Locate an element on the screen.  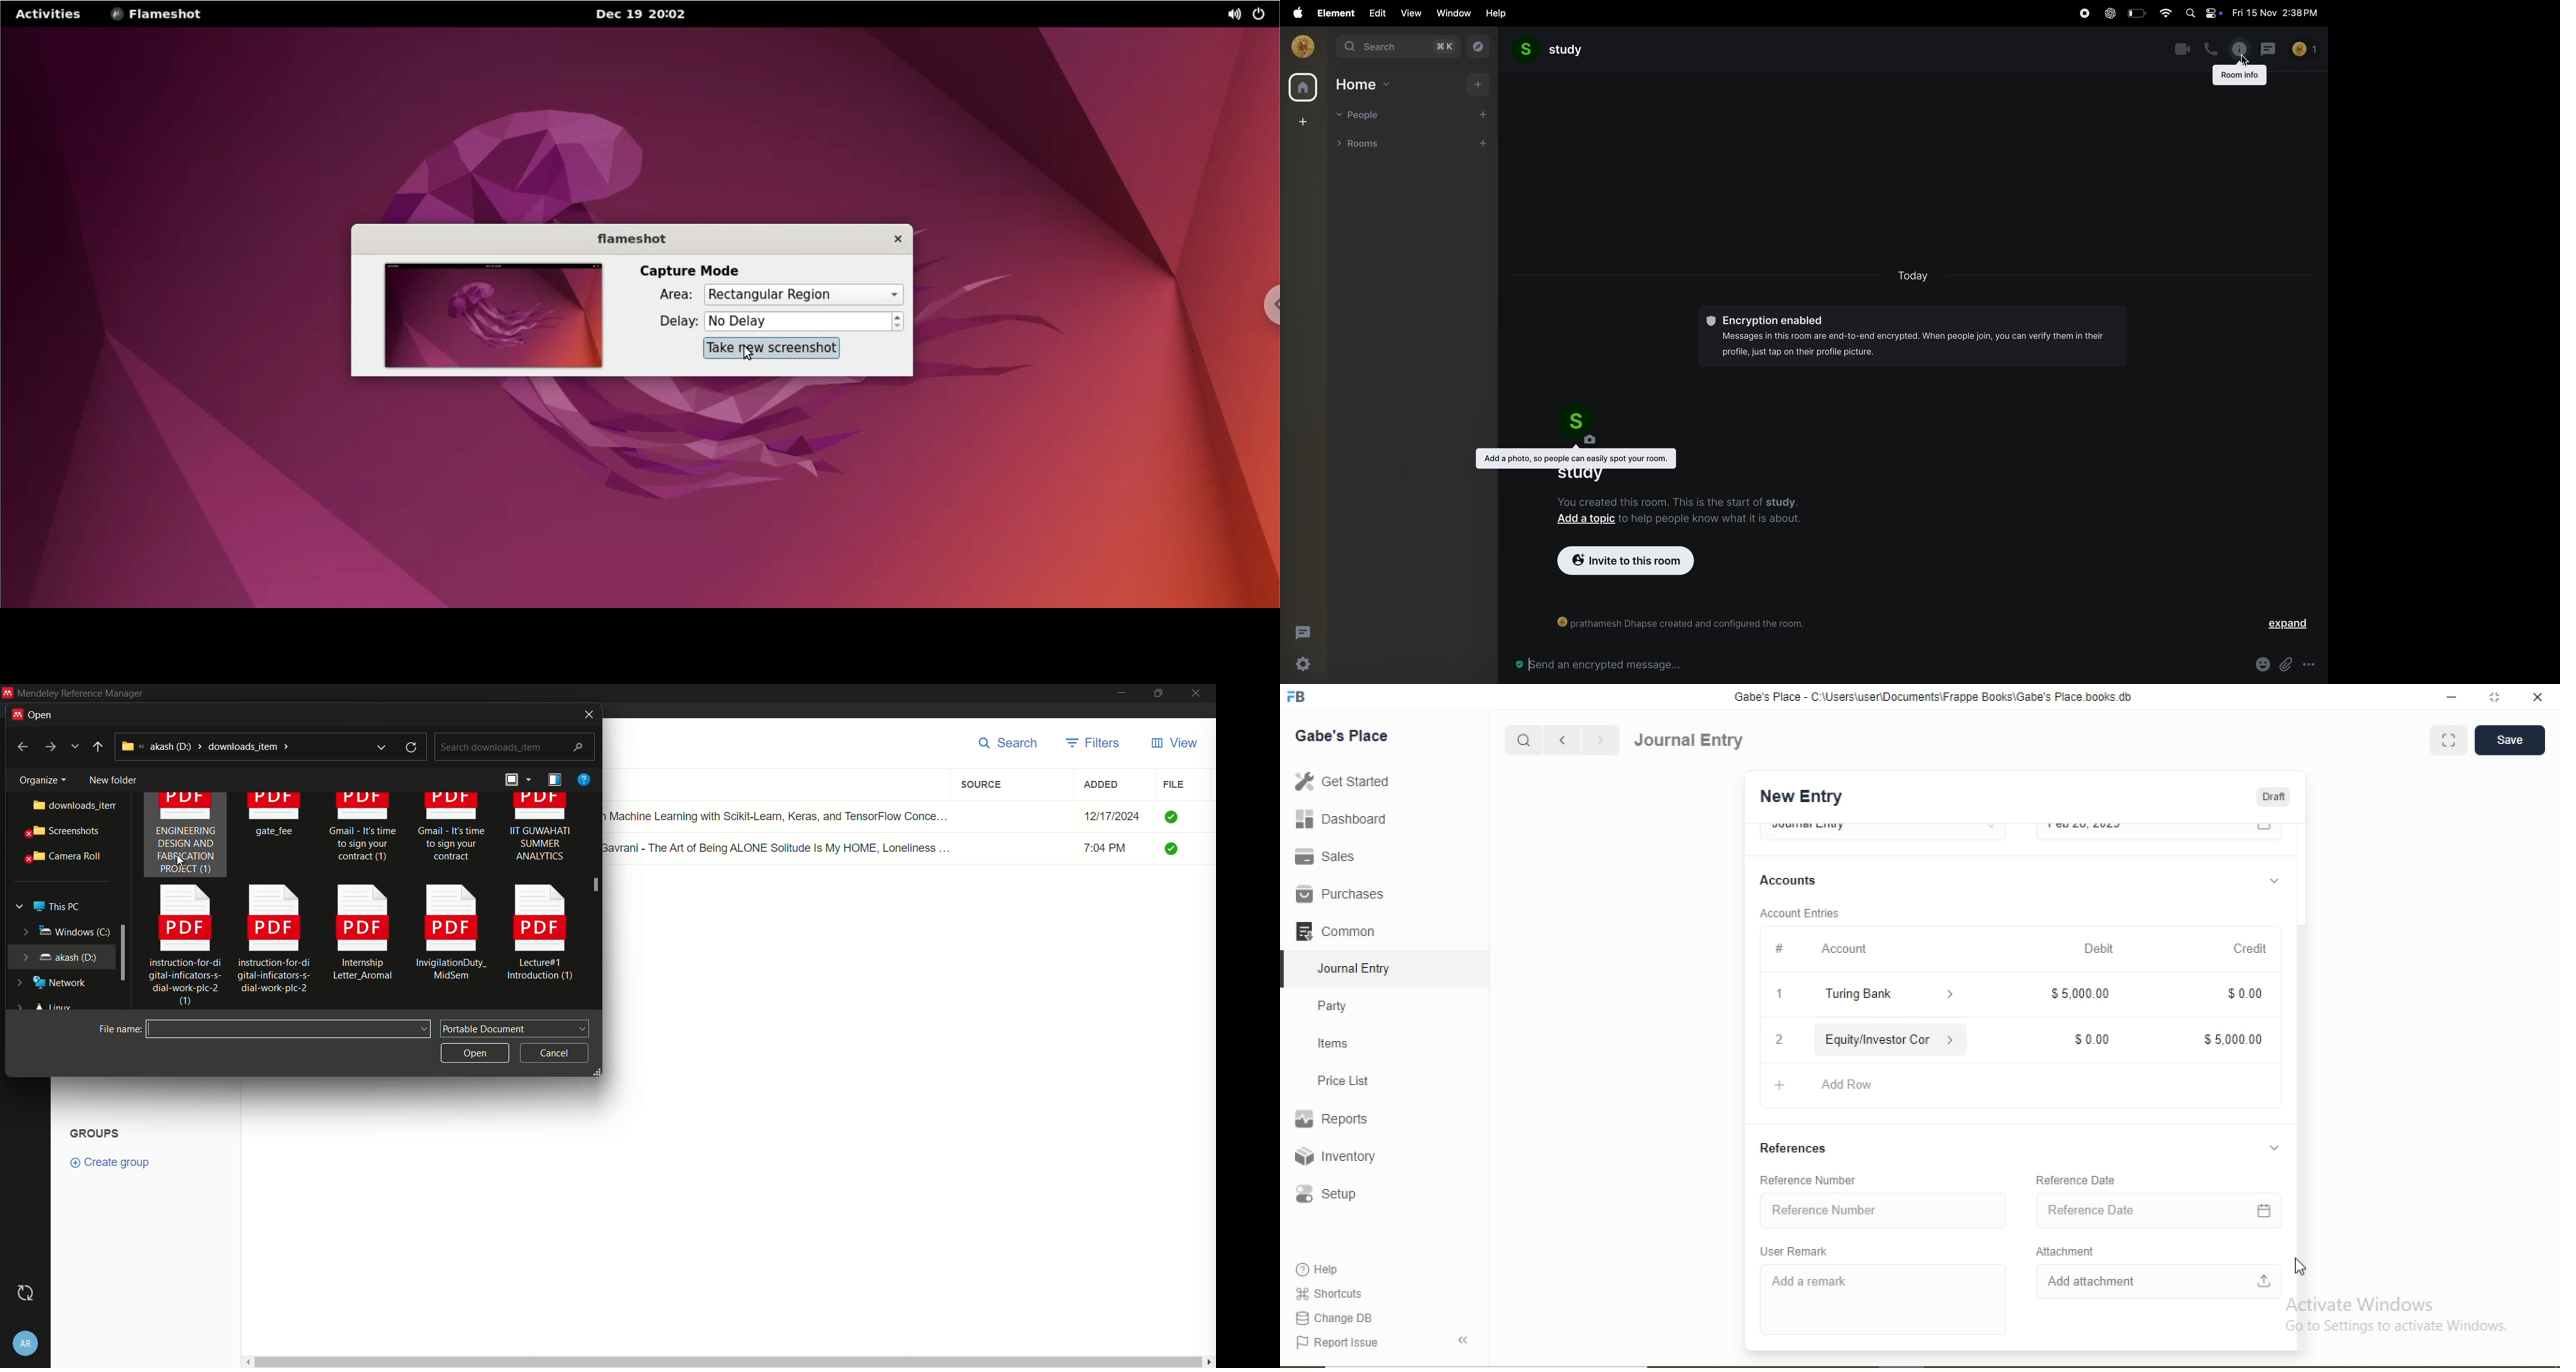
search downloads_item is located at coordinates (513, 747).